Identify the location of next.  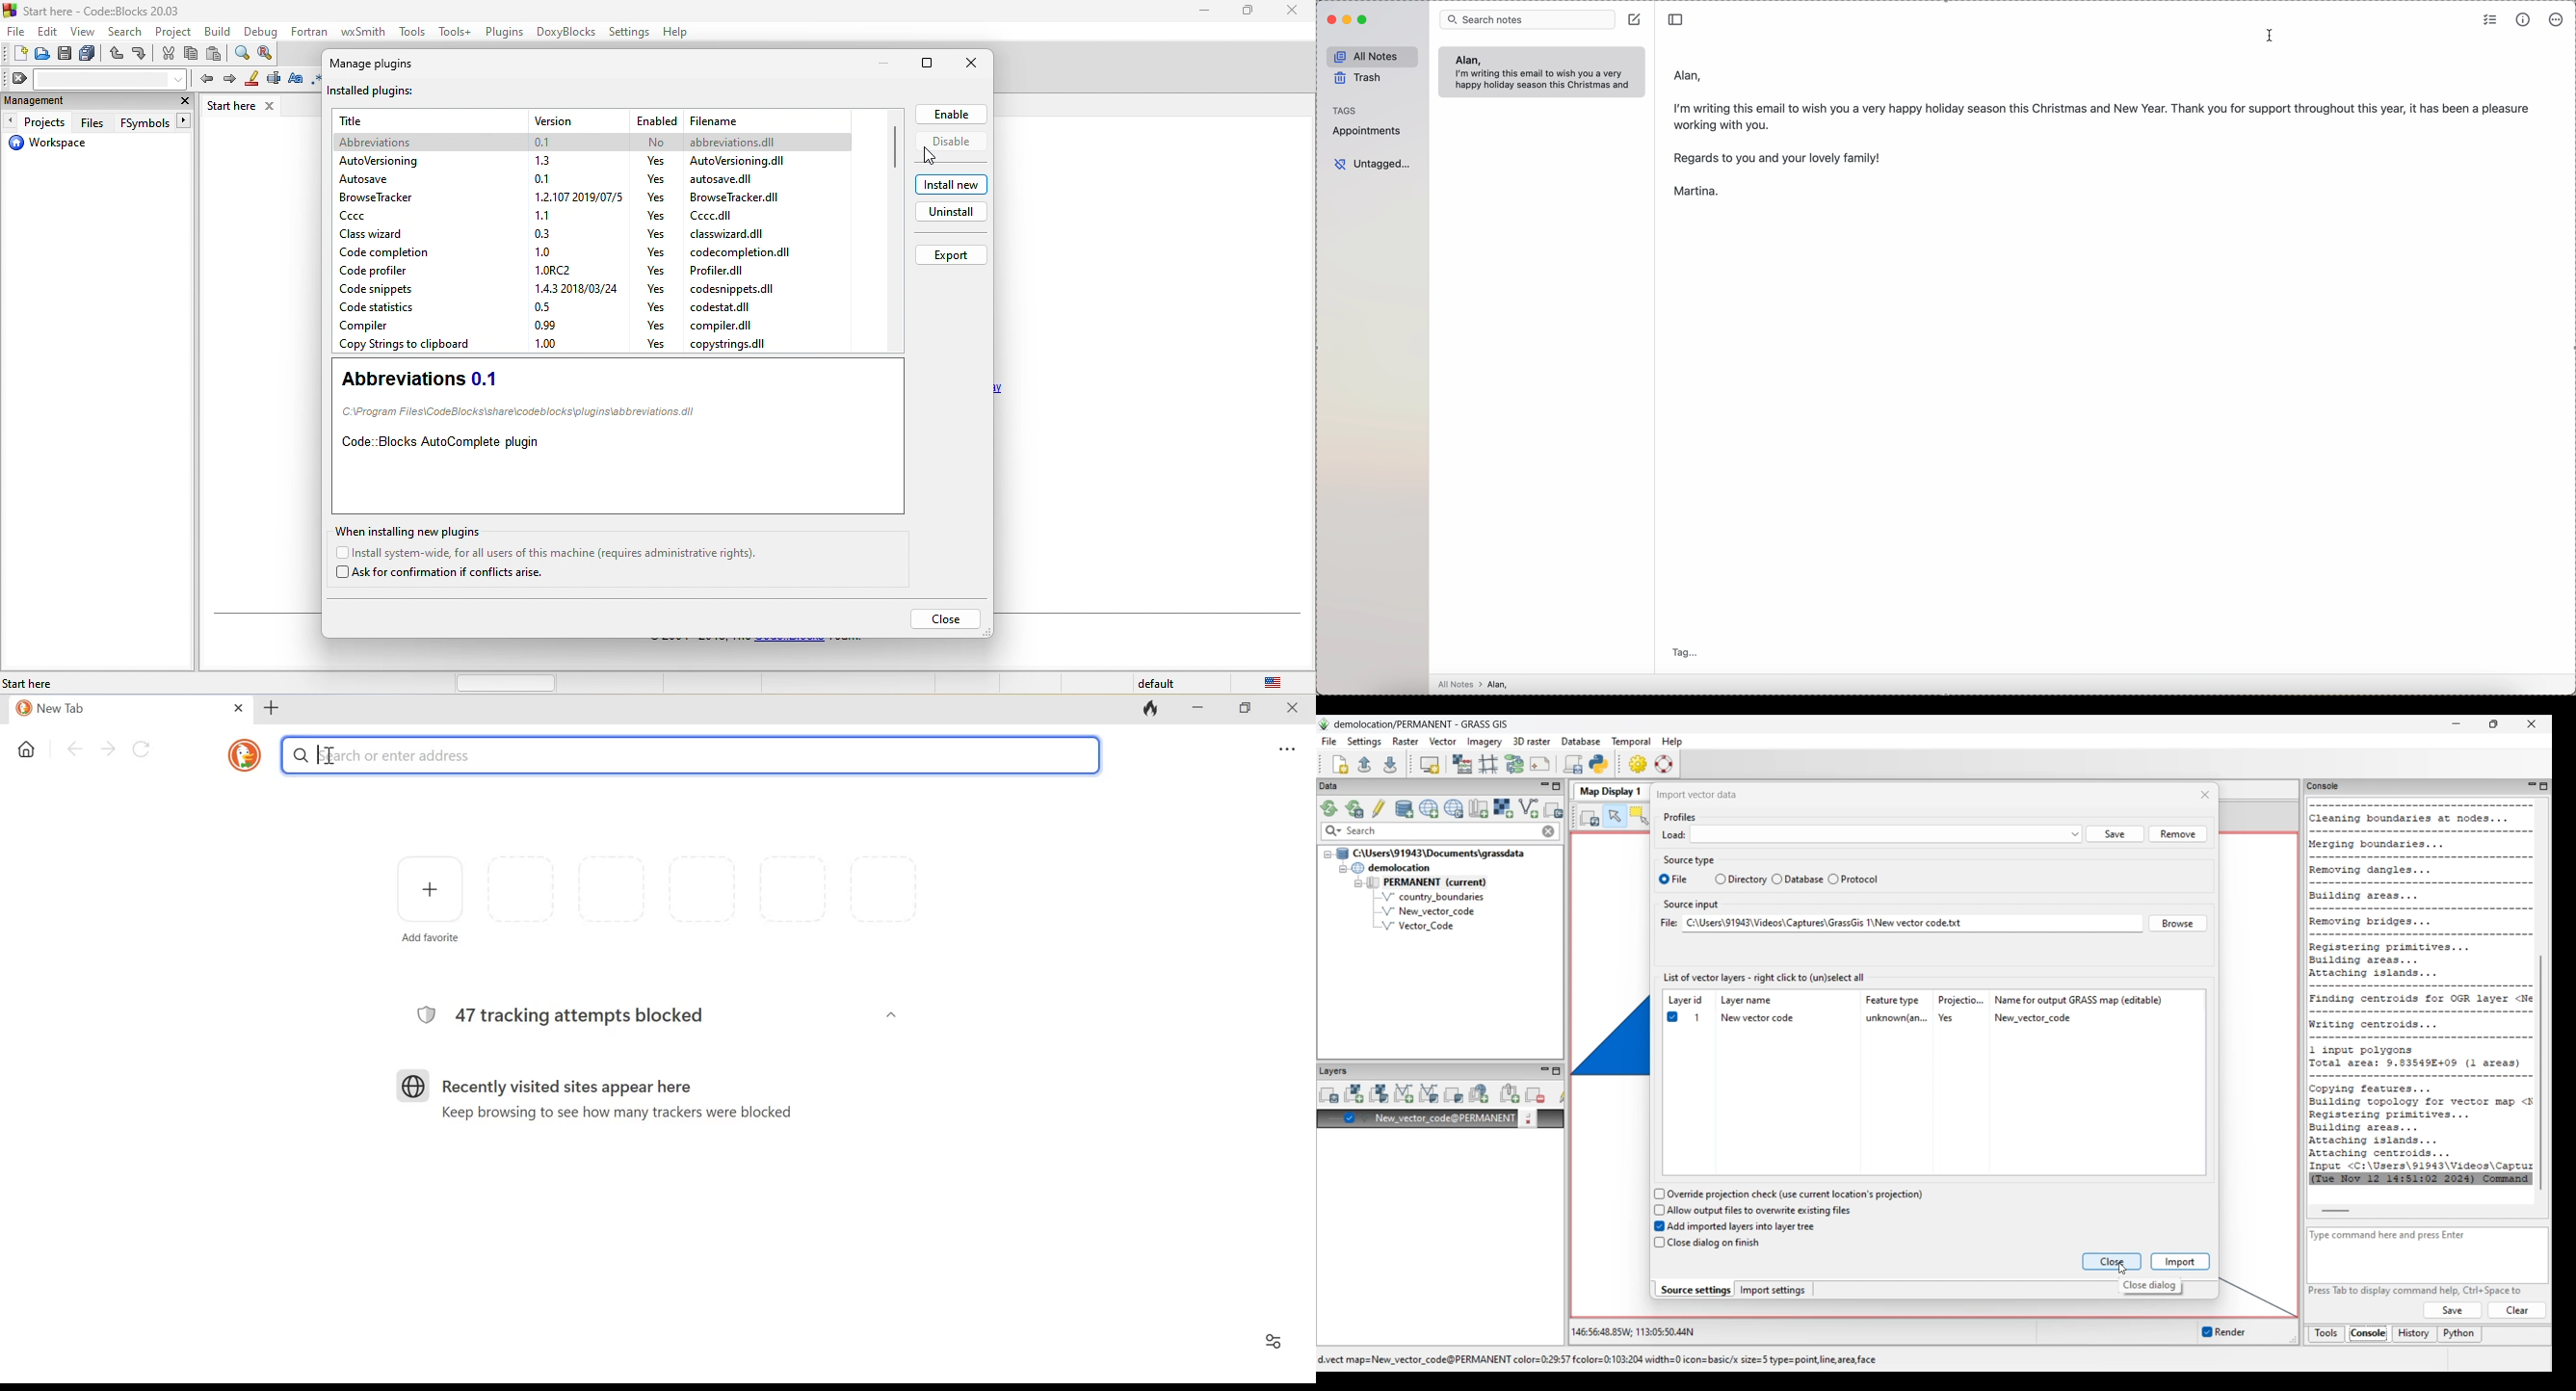
(227, 79).